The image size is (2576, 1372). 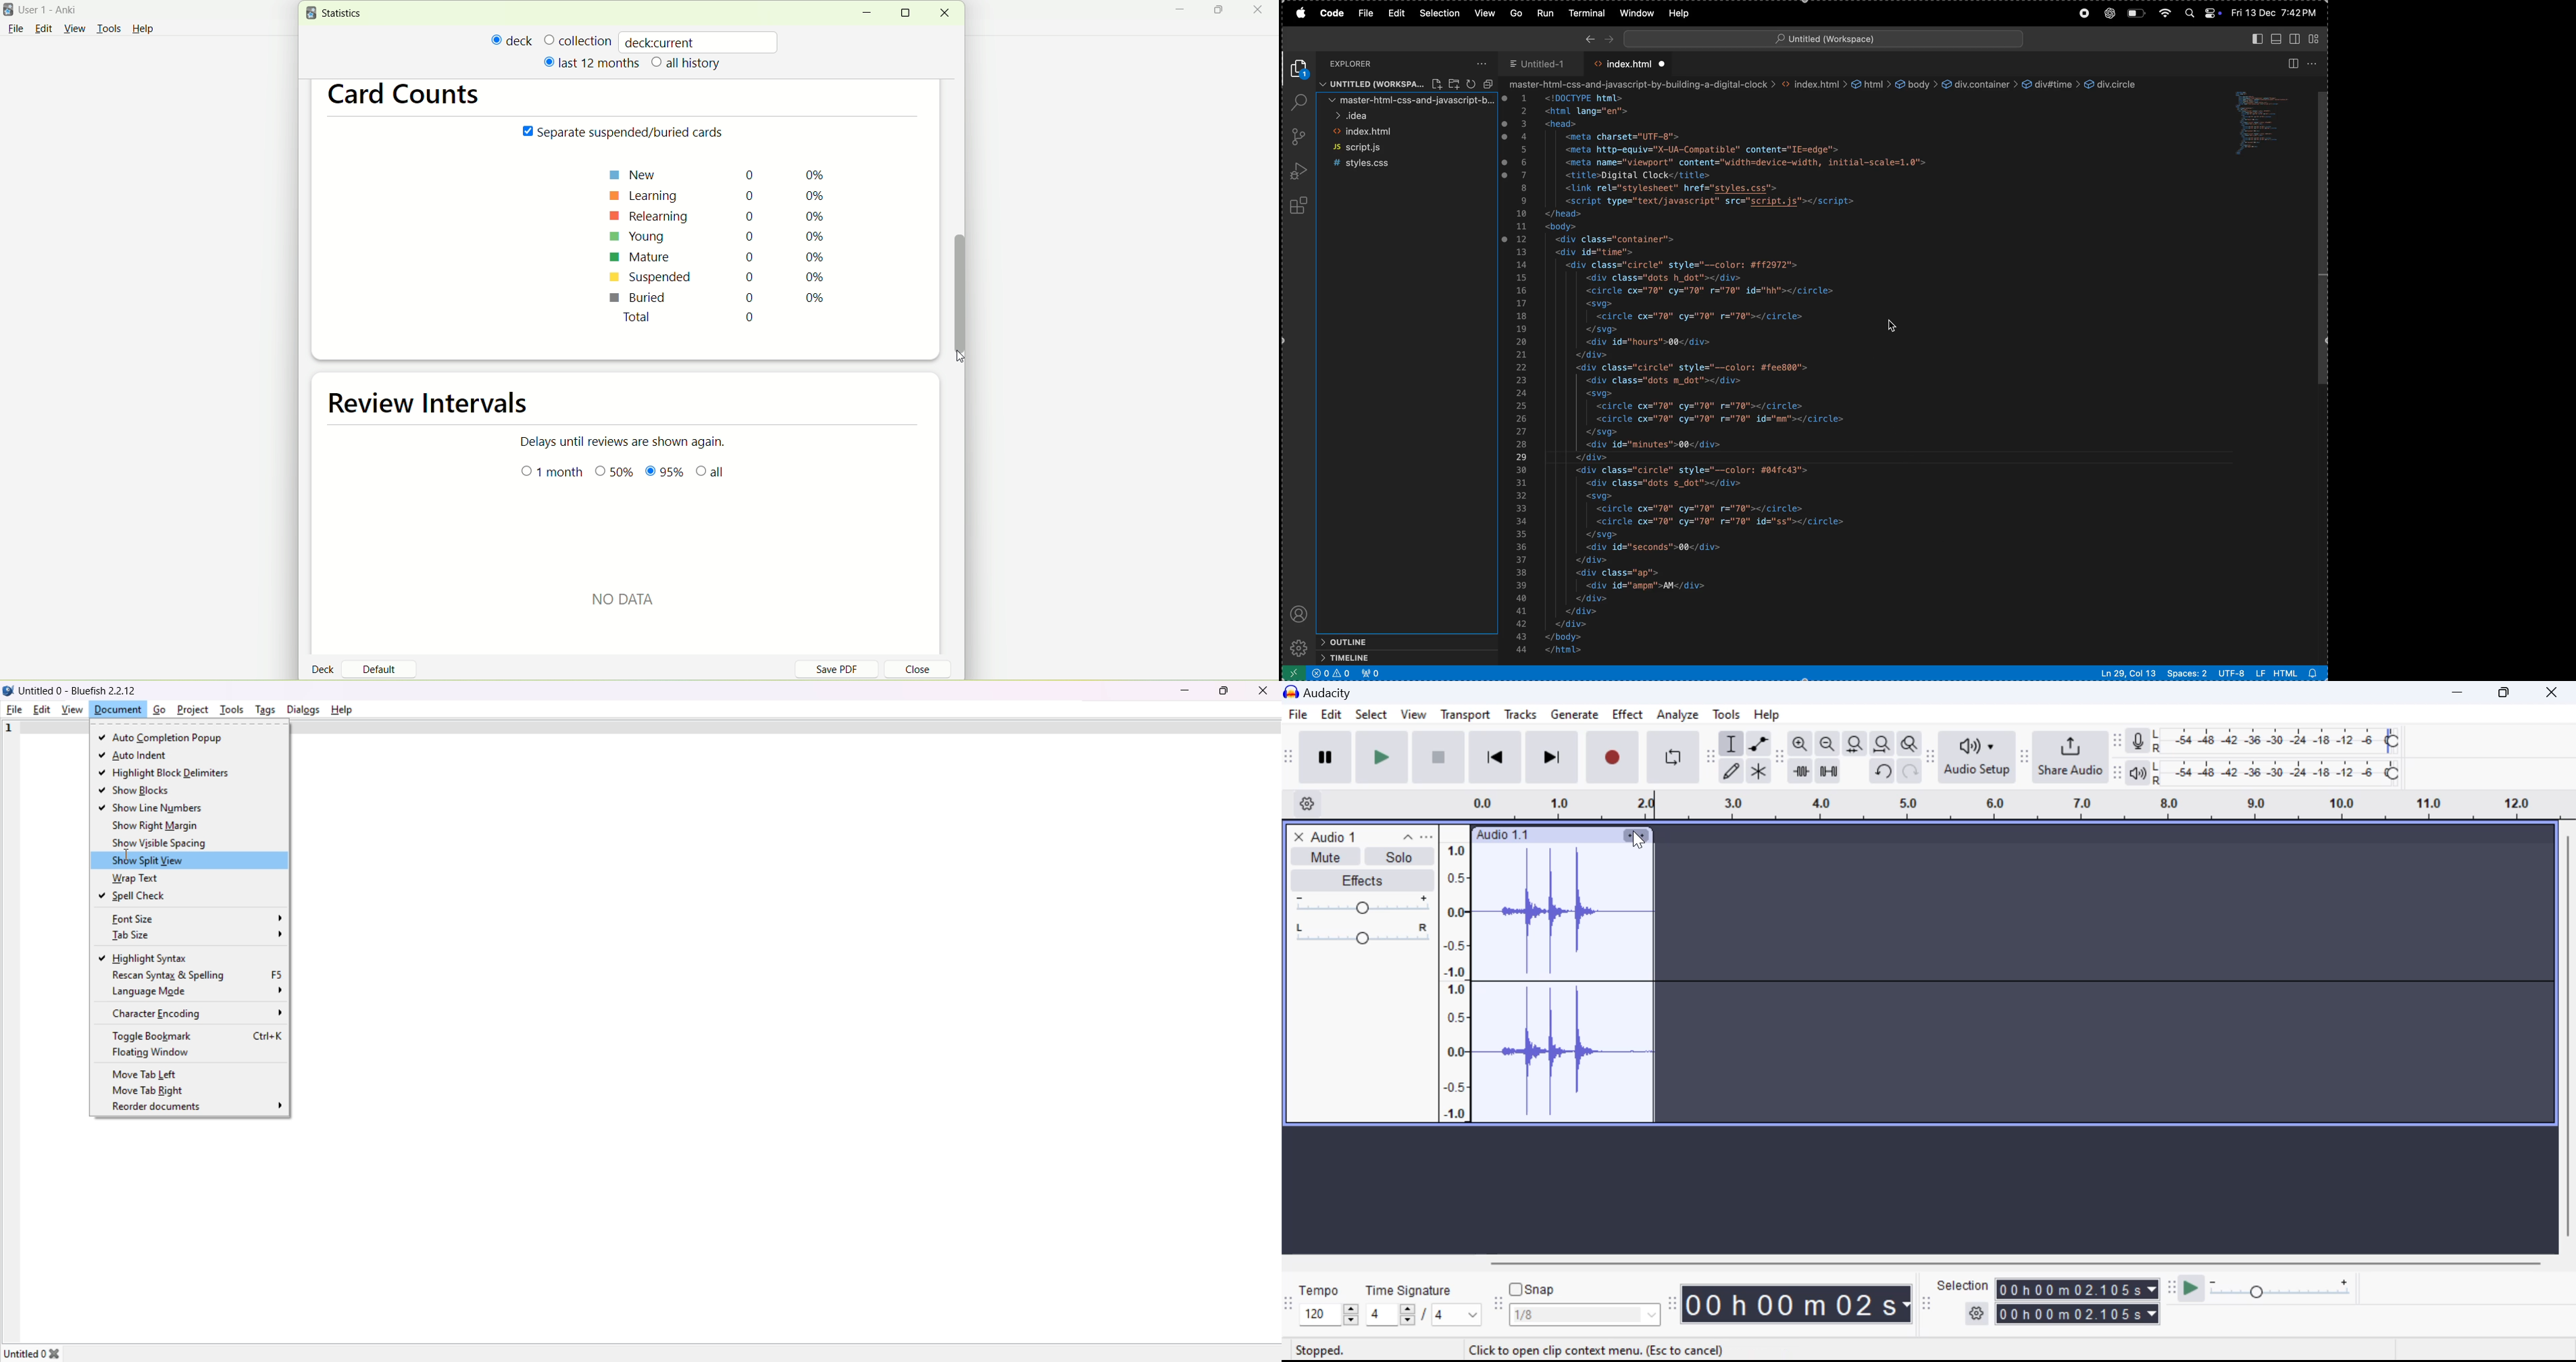 I want to click on Enable Looping, so click(x=1674, y=757).